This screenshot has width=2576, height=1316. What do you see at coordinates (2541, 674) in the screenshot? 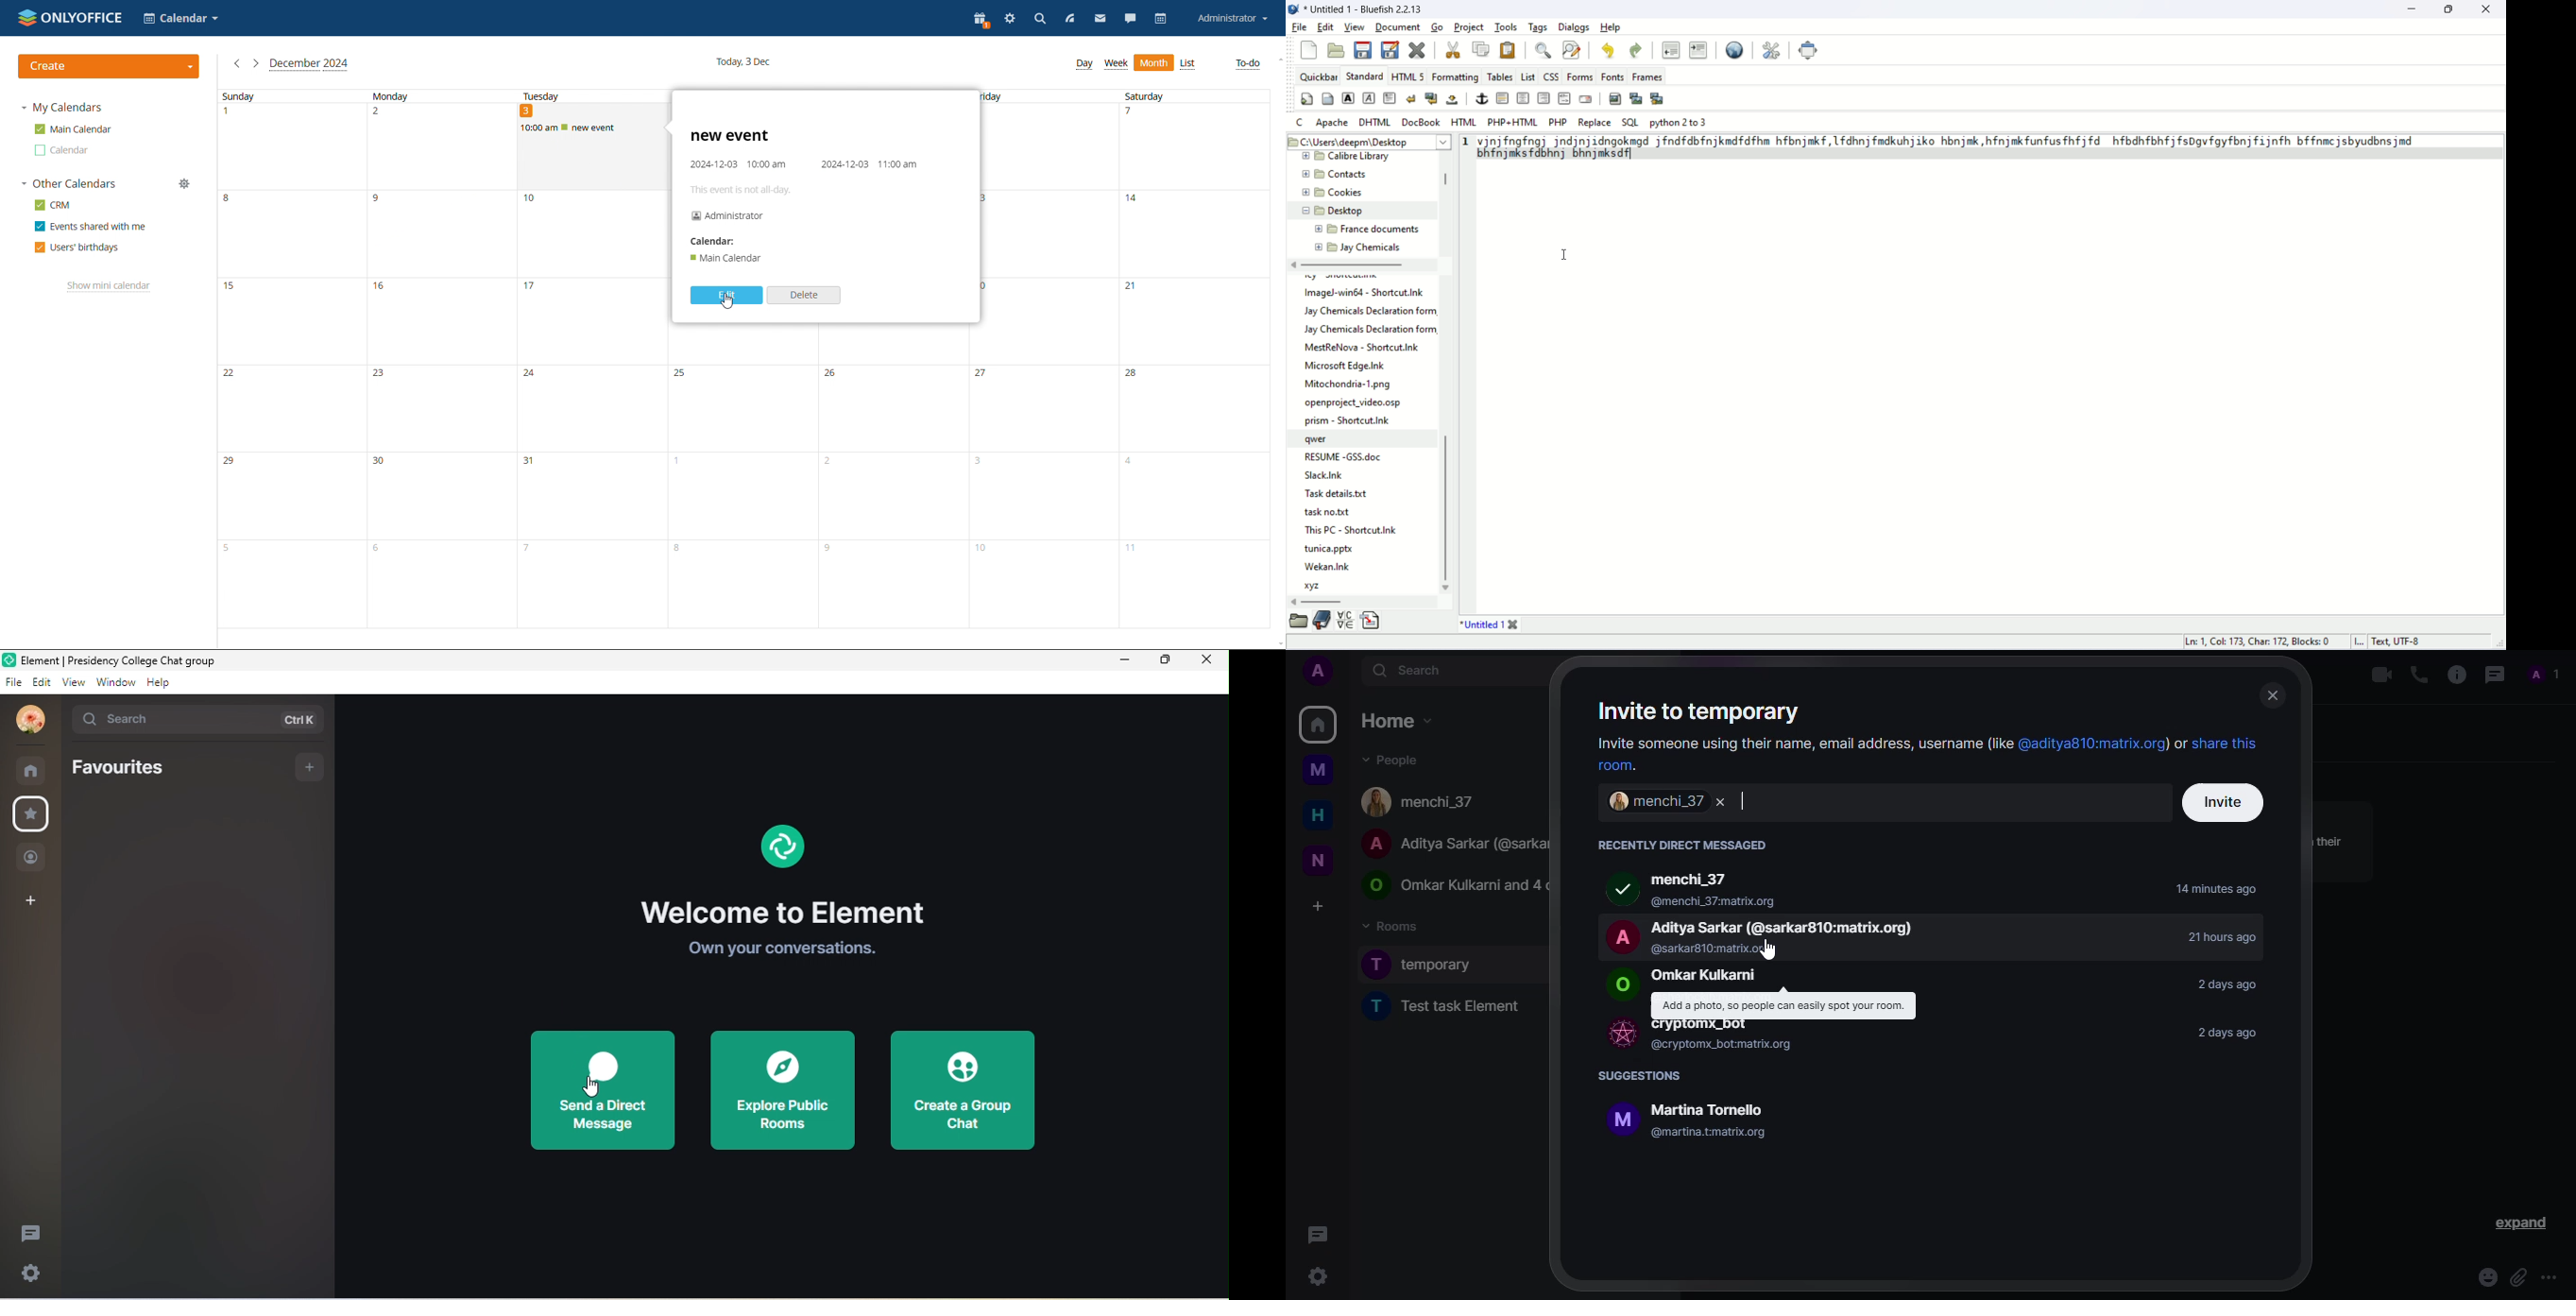
I see `profile` at bounding box center [2541, 674].